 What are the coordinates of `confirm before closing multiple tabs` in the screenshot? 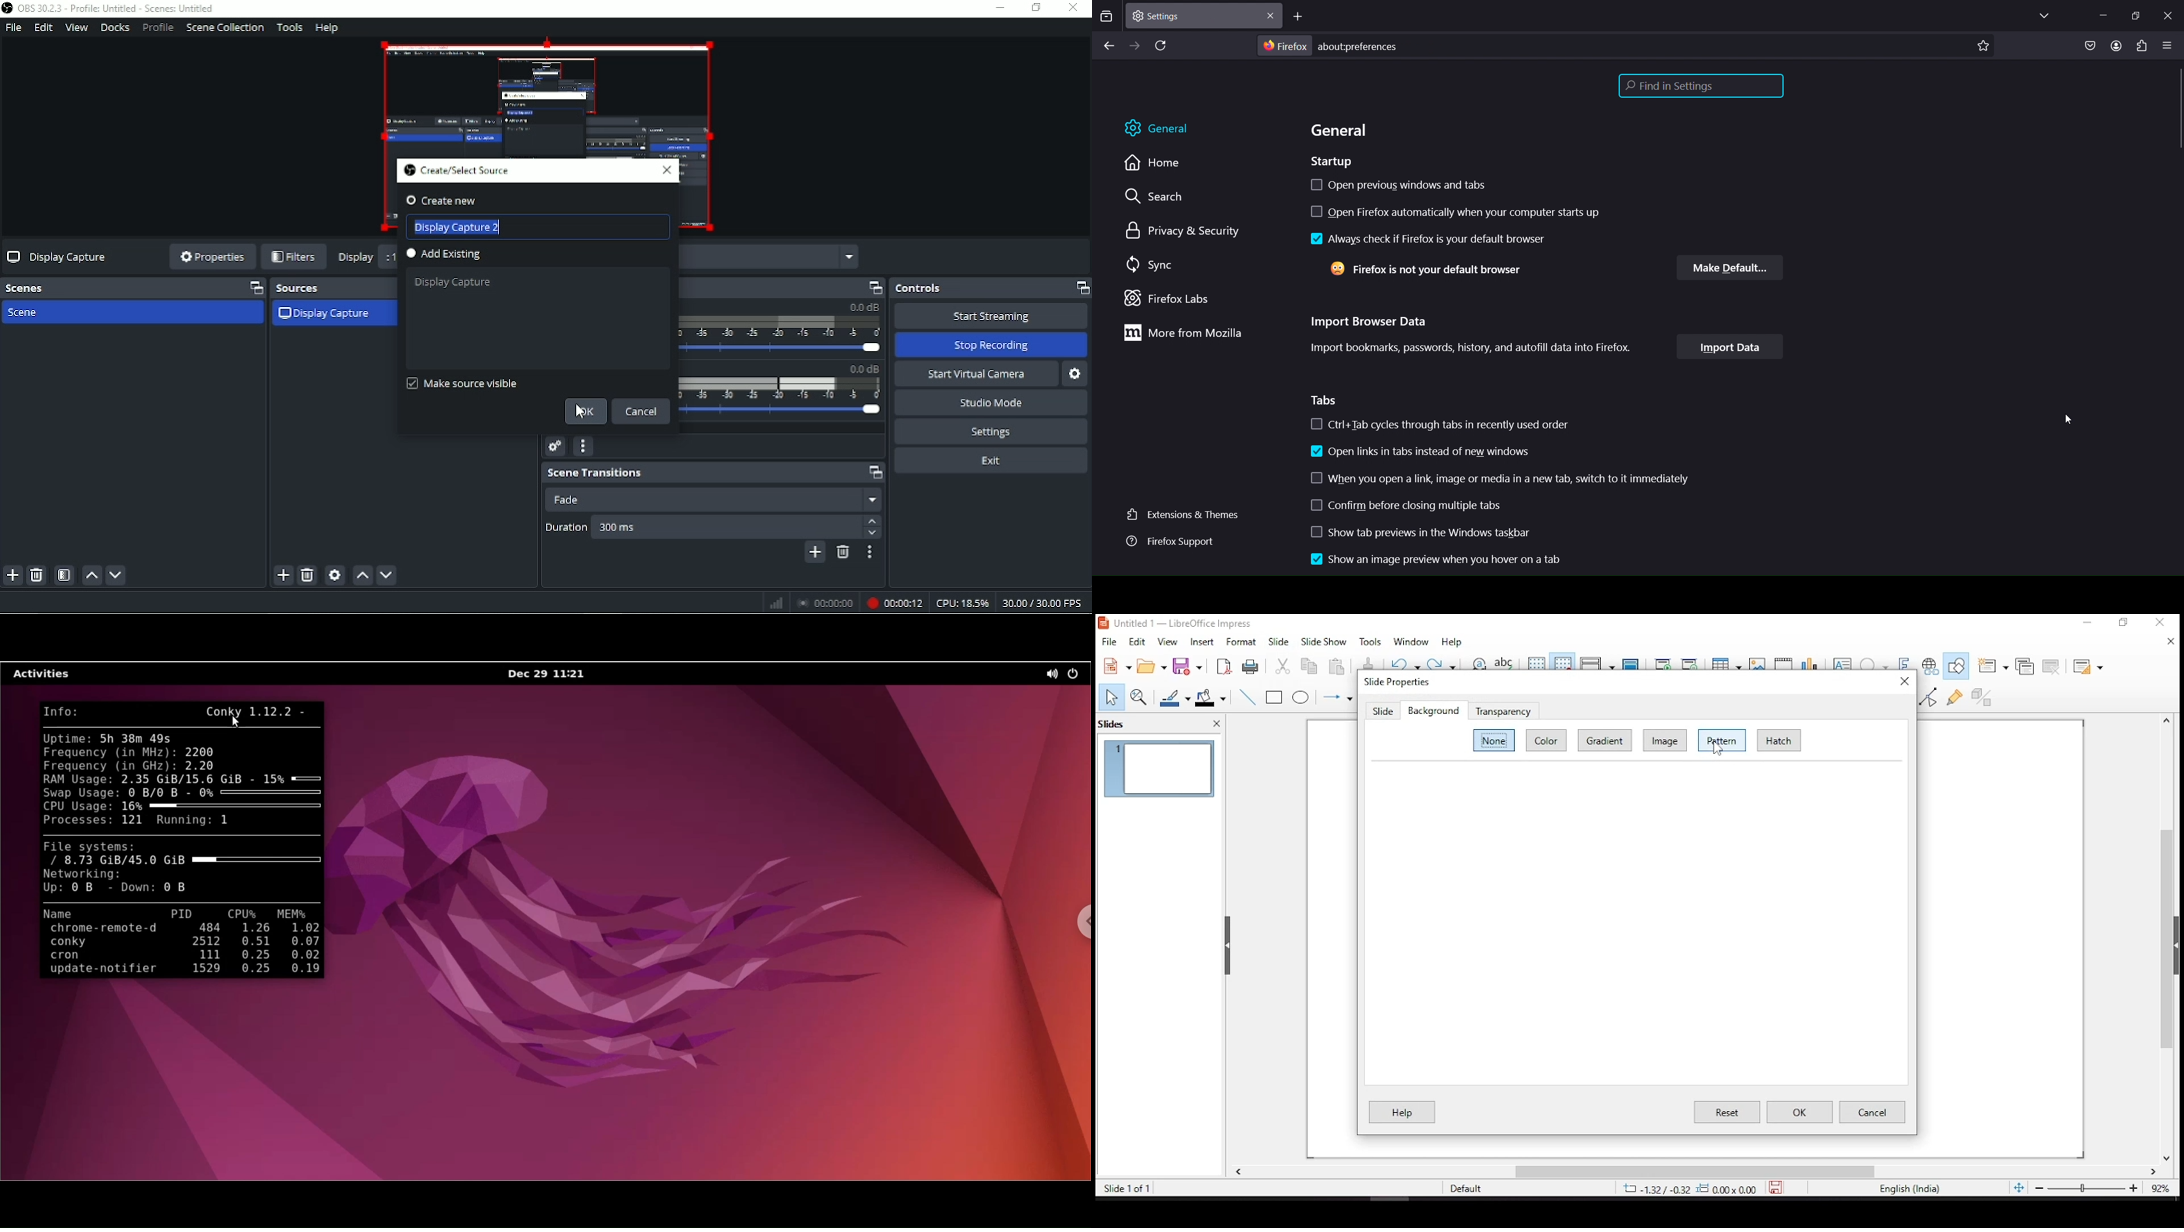 It's located at (1408, 506).